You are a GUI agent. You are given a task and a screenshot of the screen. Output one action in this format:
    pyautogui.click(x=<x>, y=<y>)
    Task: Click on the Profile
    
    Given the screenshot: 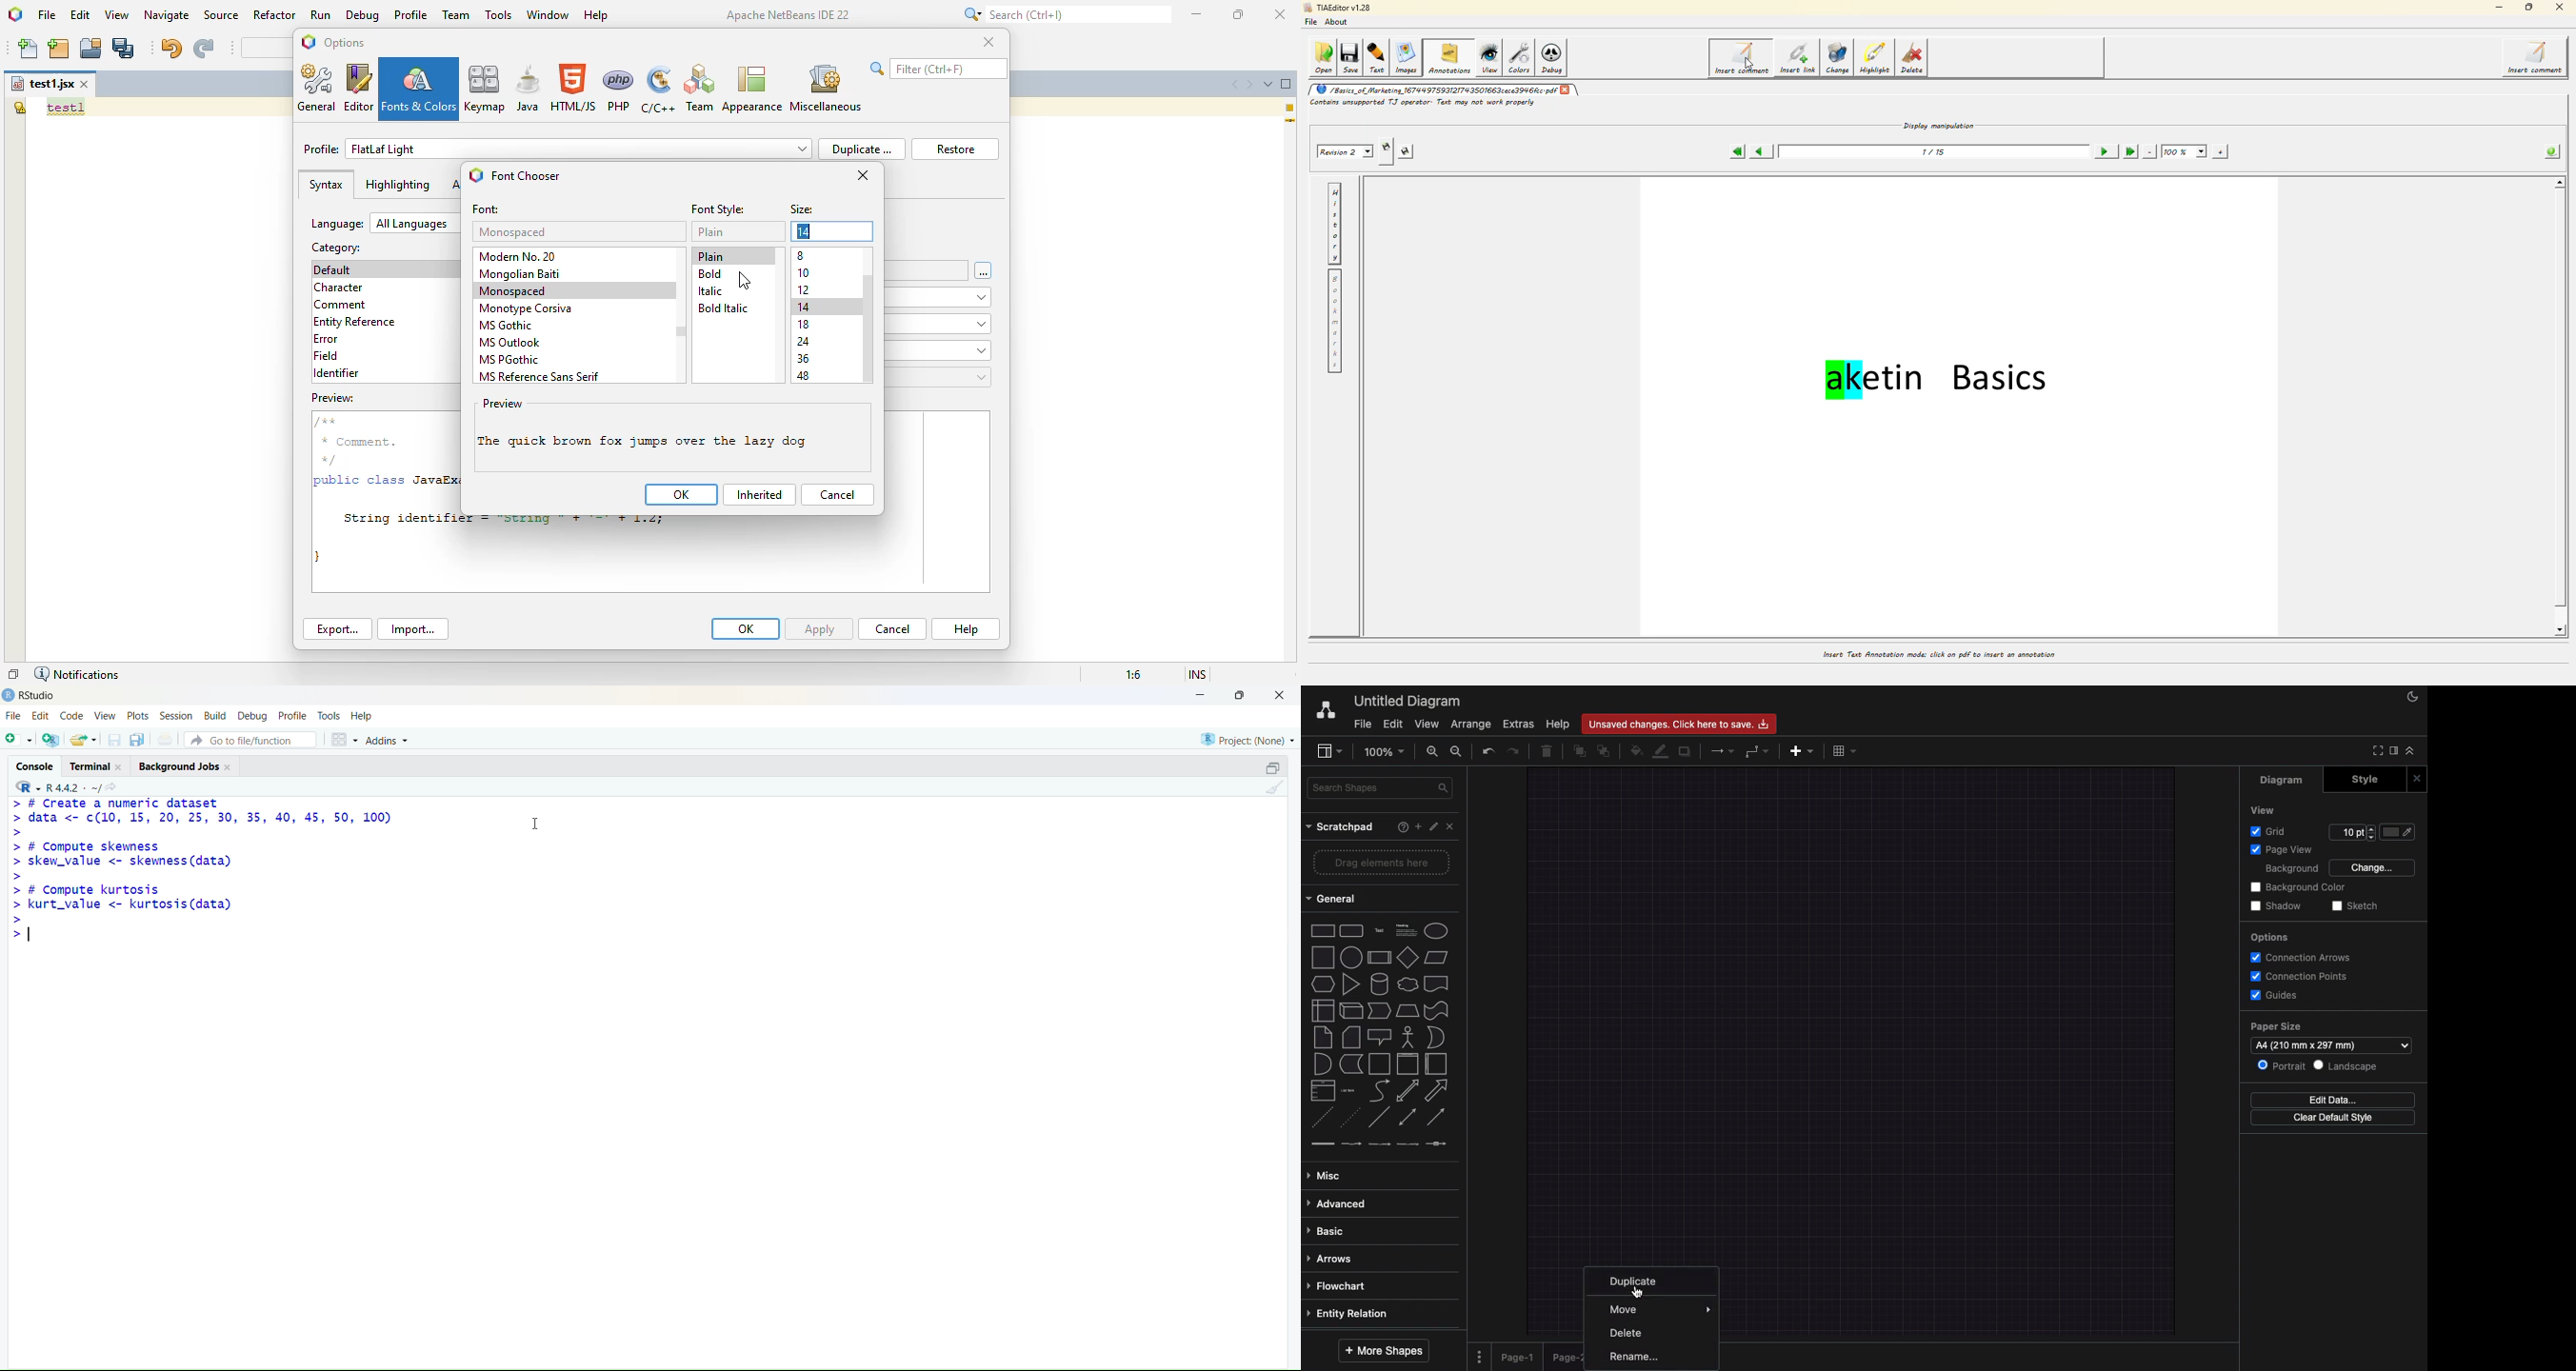 What is the action you would take?
    pyautogui.click(x=293, y=713)
    